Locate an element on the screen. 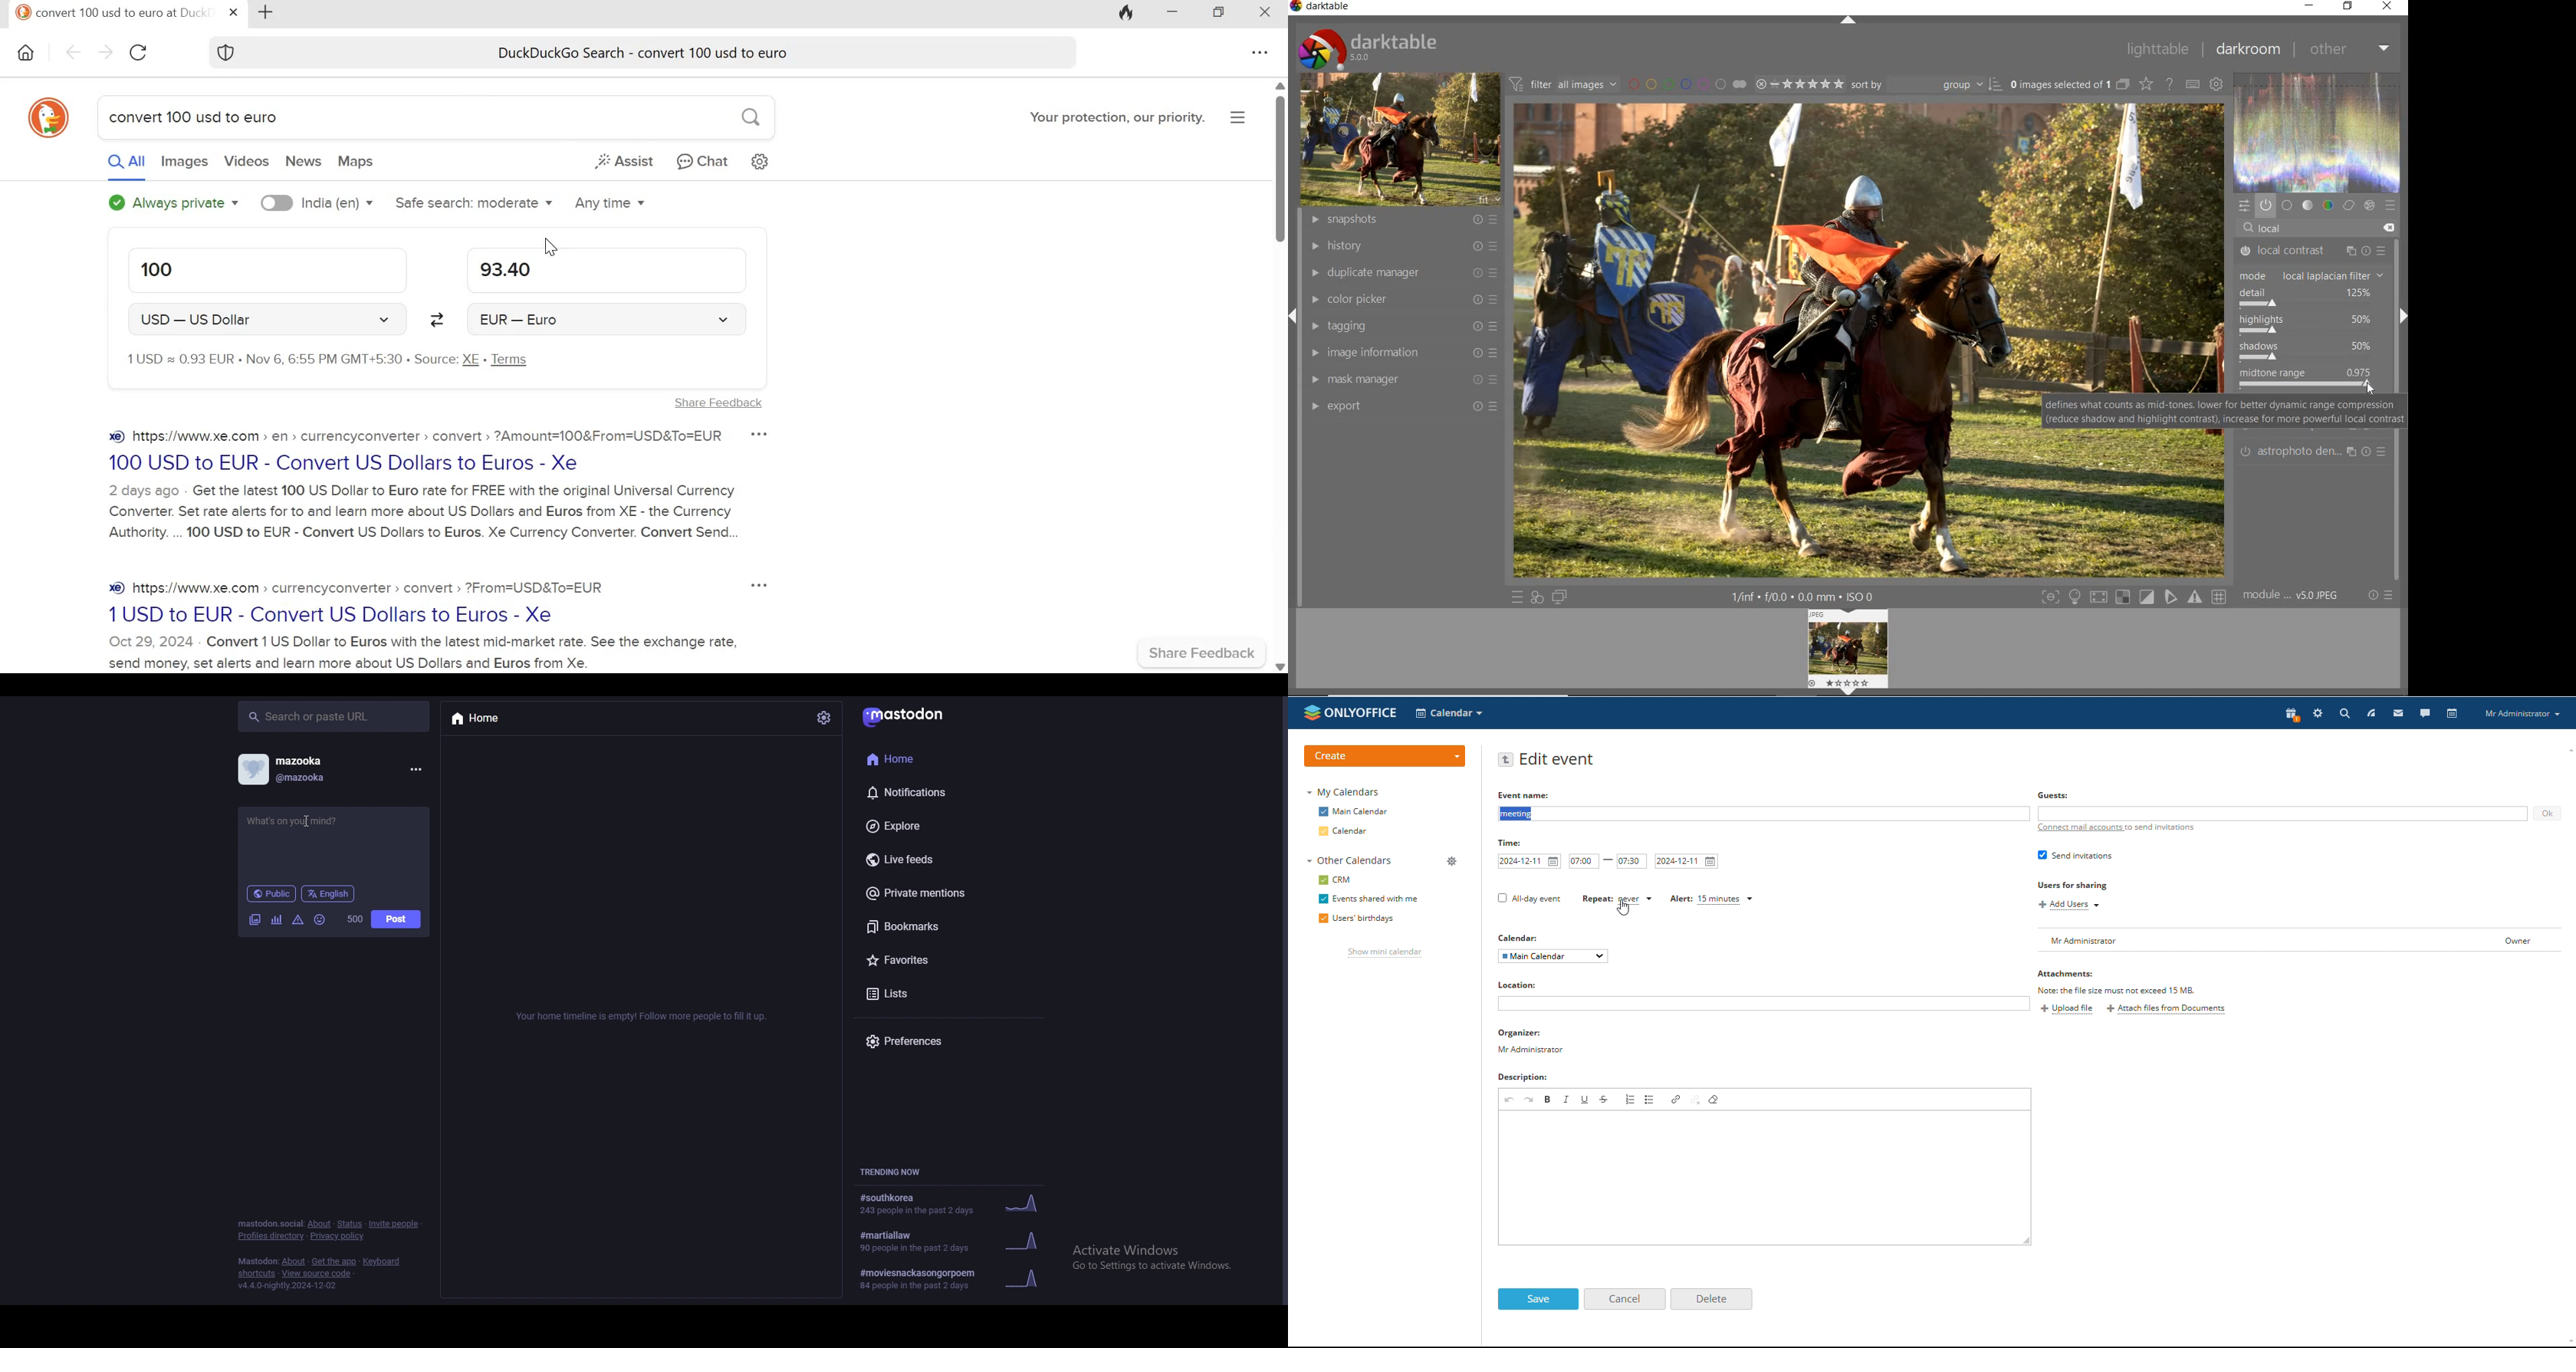 Image resolution: width=2576 pixels, height=1372 pixels. settings is located at coordinates (2318, 713).